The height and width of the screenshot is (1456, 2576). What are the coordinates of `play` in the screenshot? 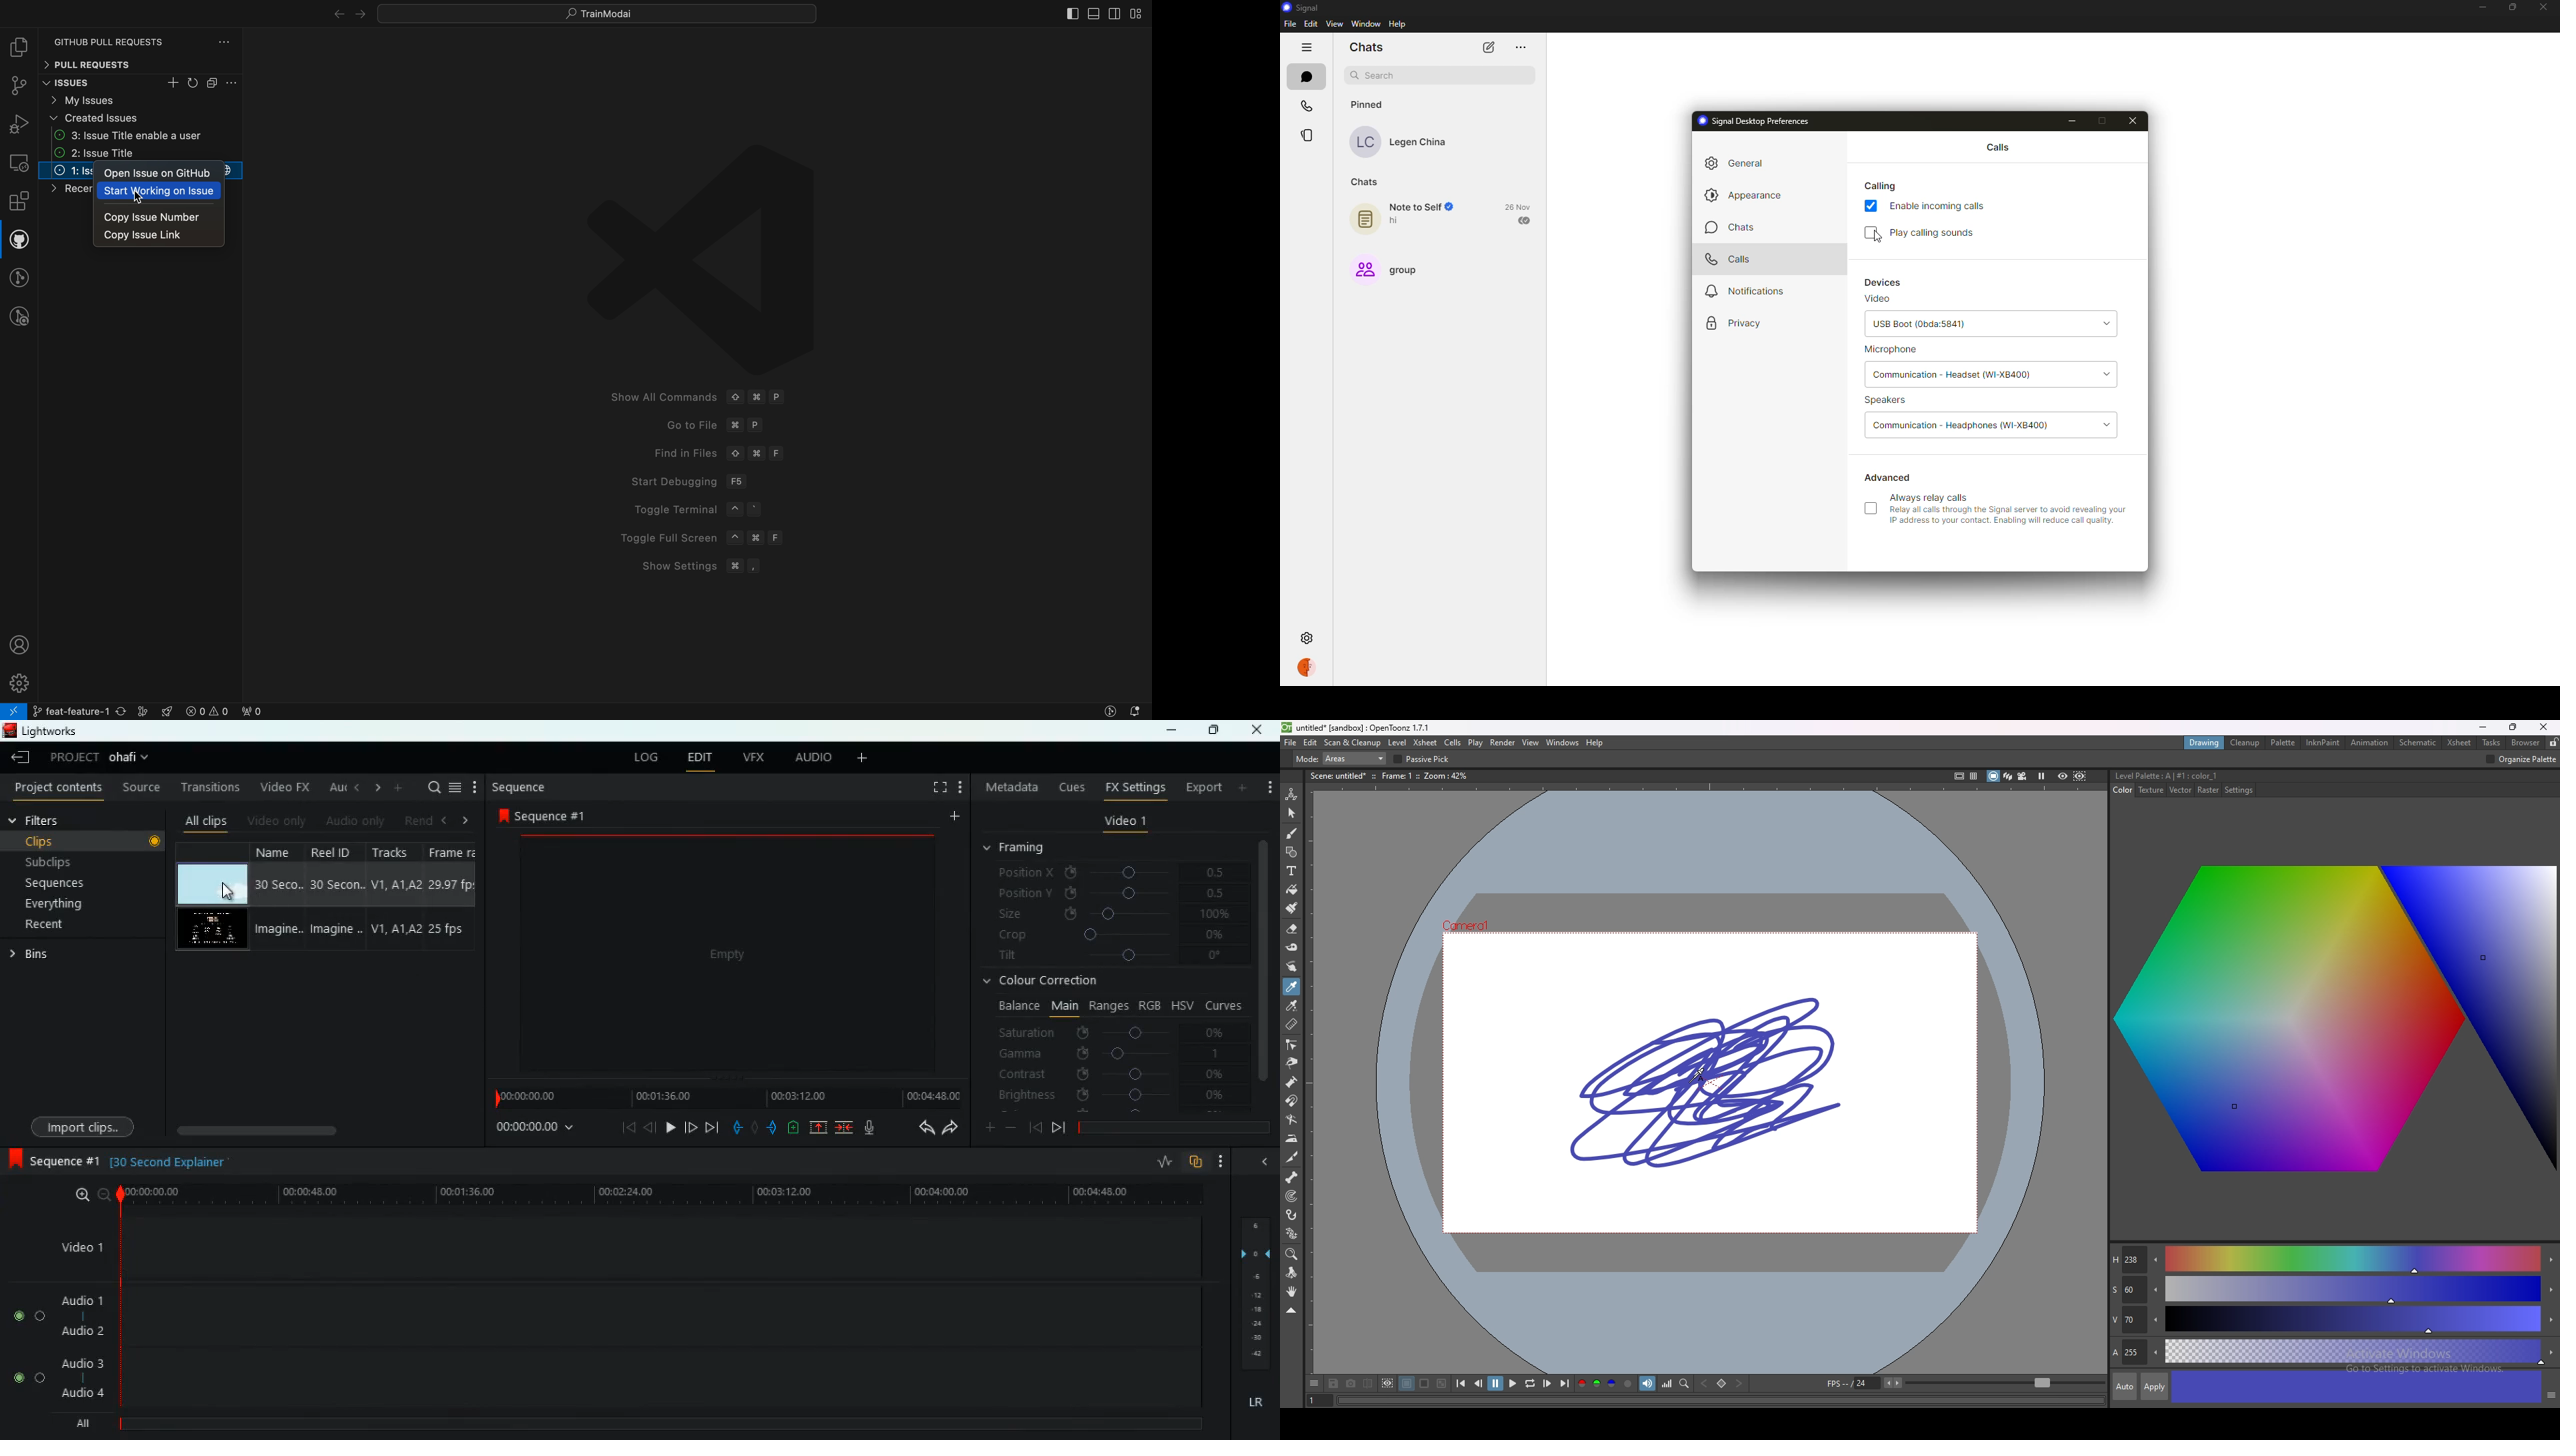 It's located at (1513, 1383).